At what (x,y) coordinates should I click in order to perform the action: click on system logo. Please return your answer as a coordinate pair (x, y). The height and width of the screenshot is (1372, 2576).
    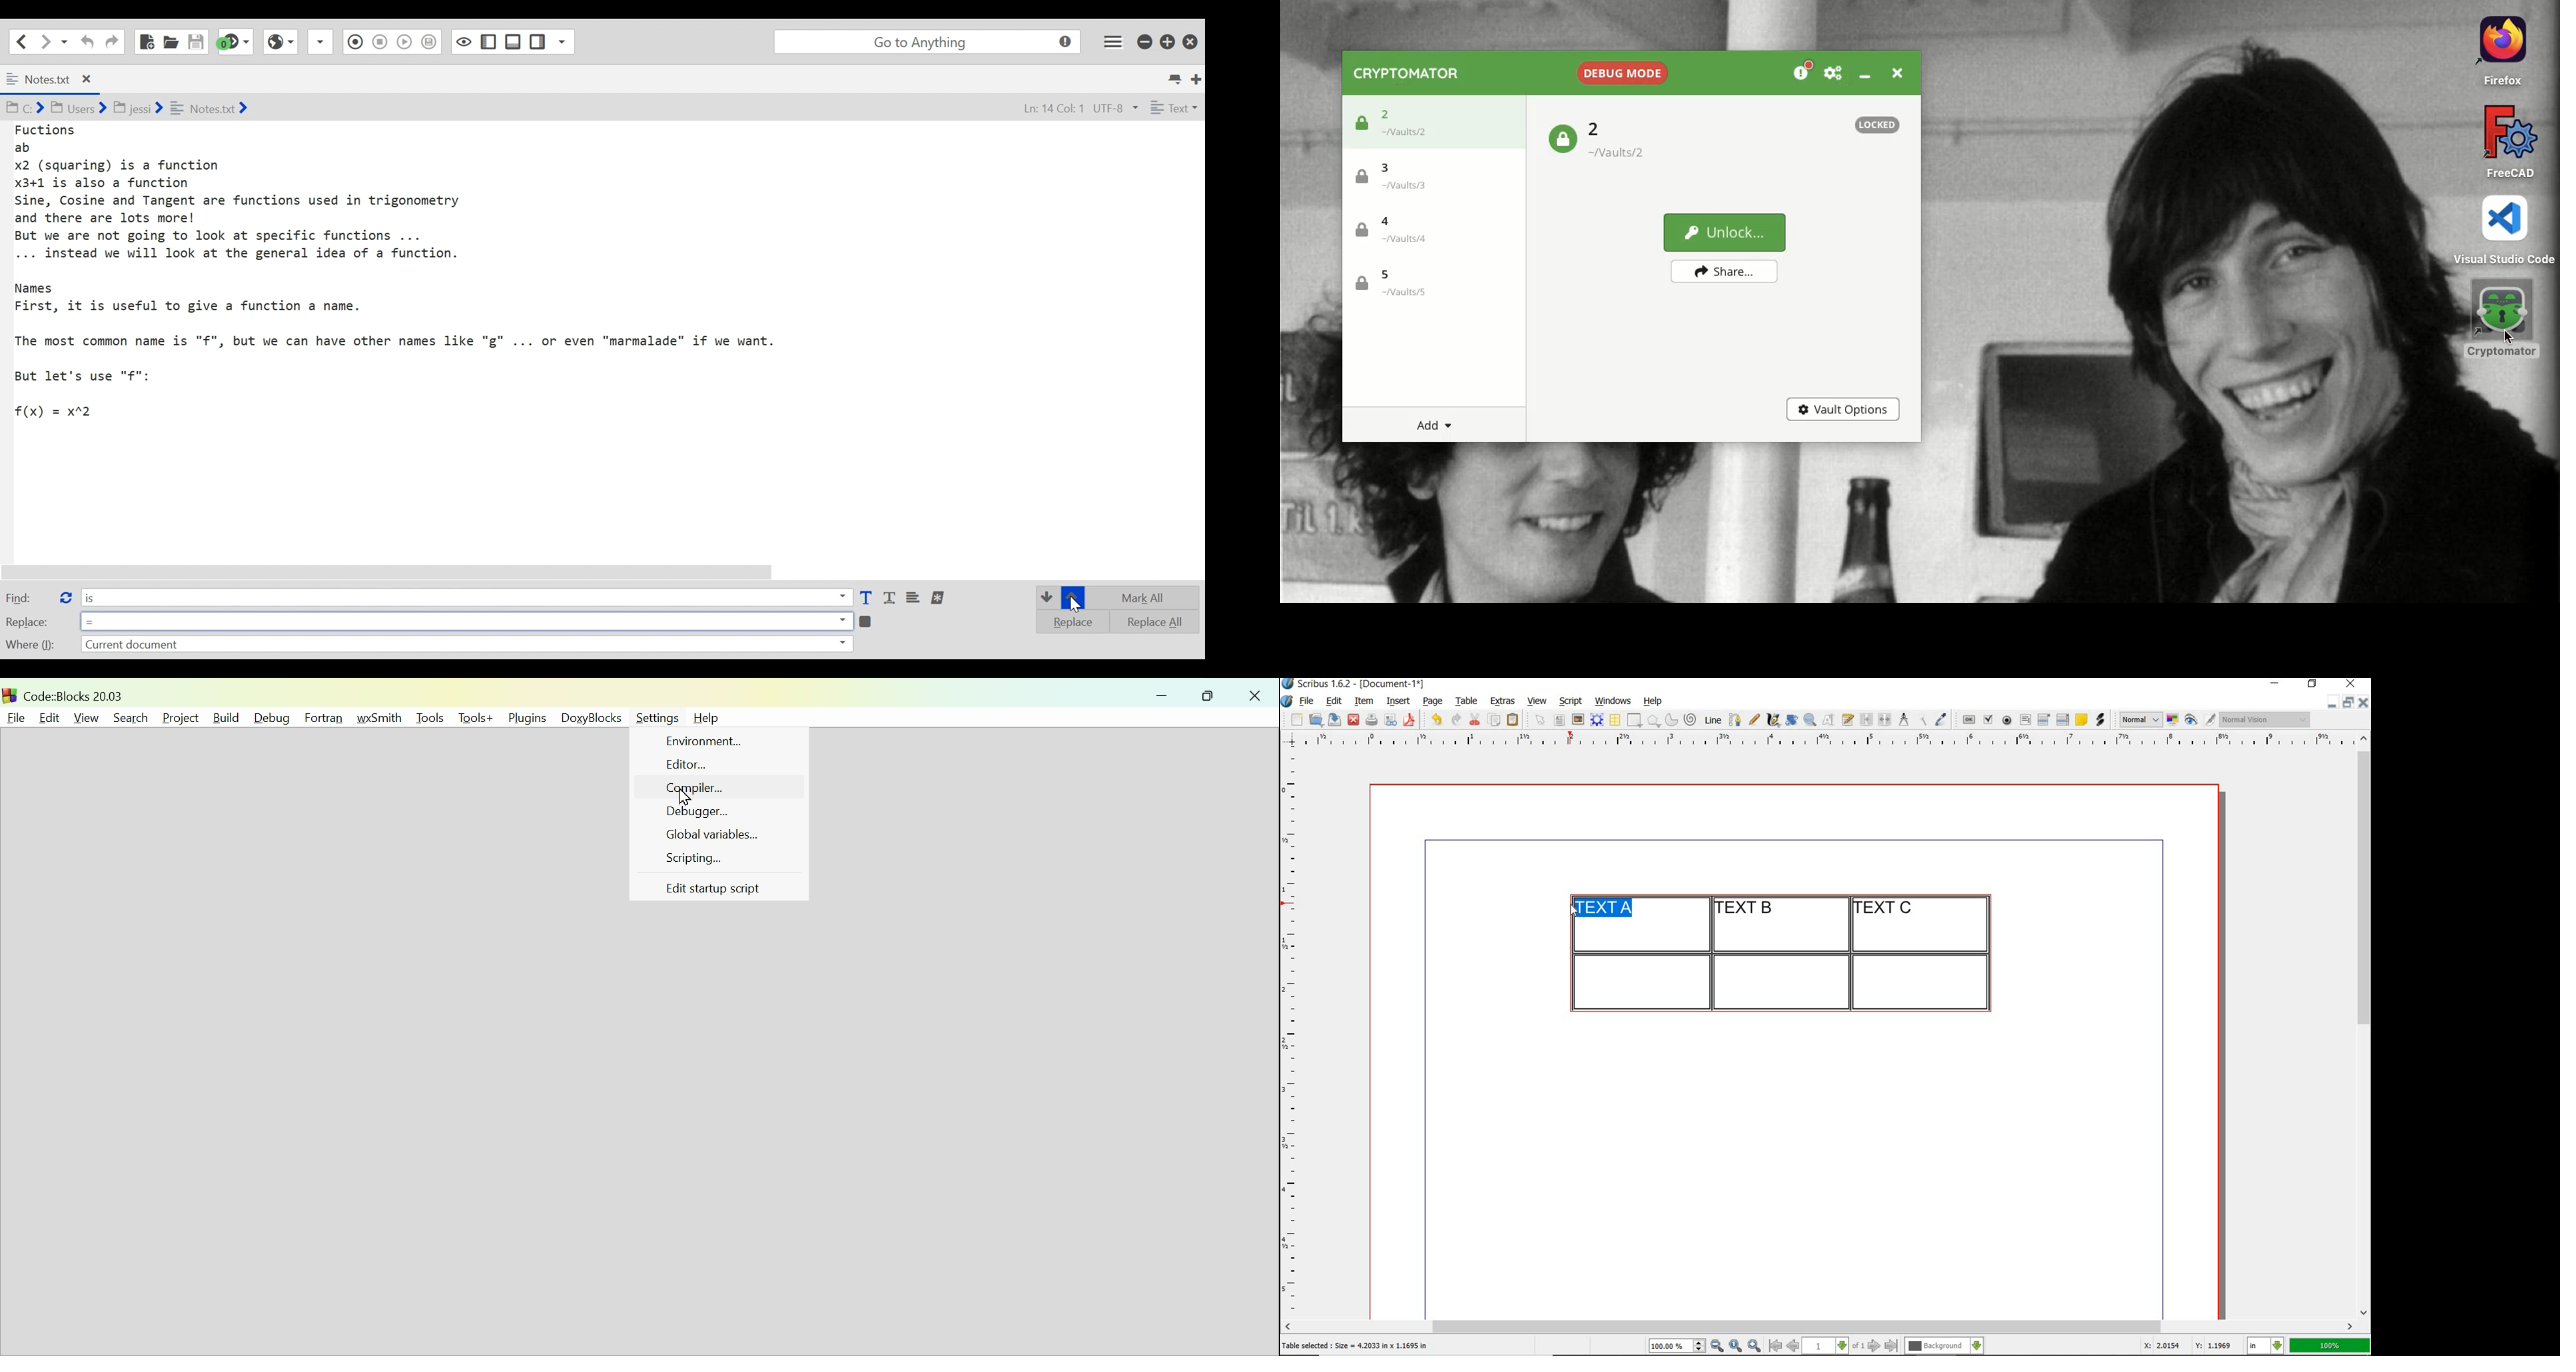
    Looking at the image, I should click on (1288, 701).